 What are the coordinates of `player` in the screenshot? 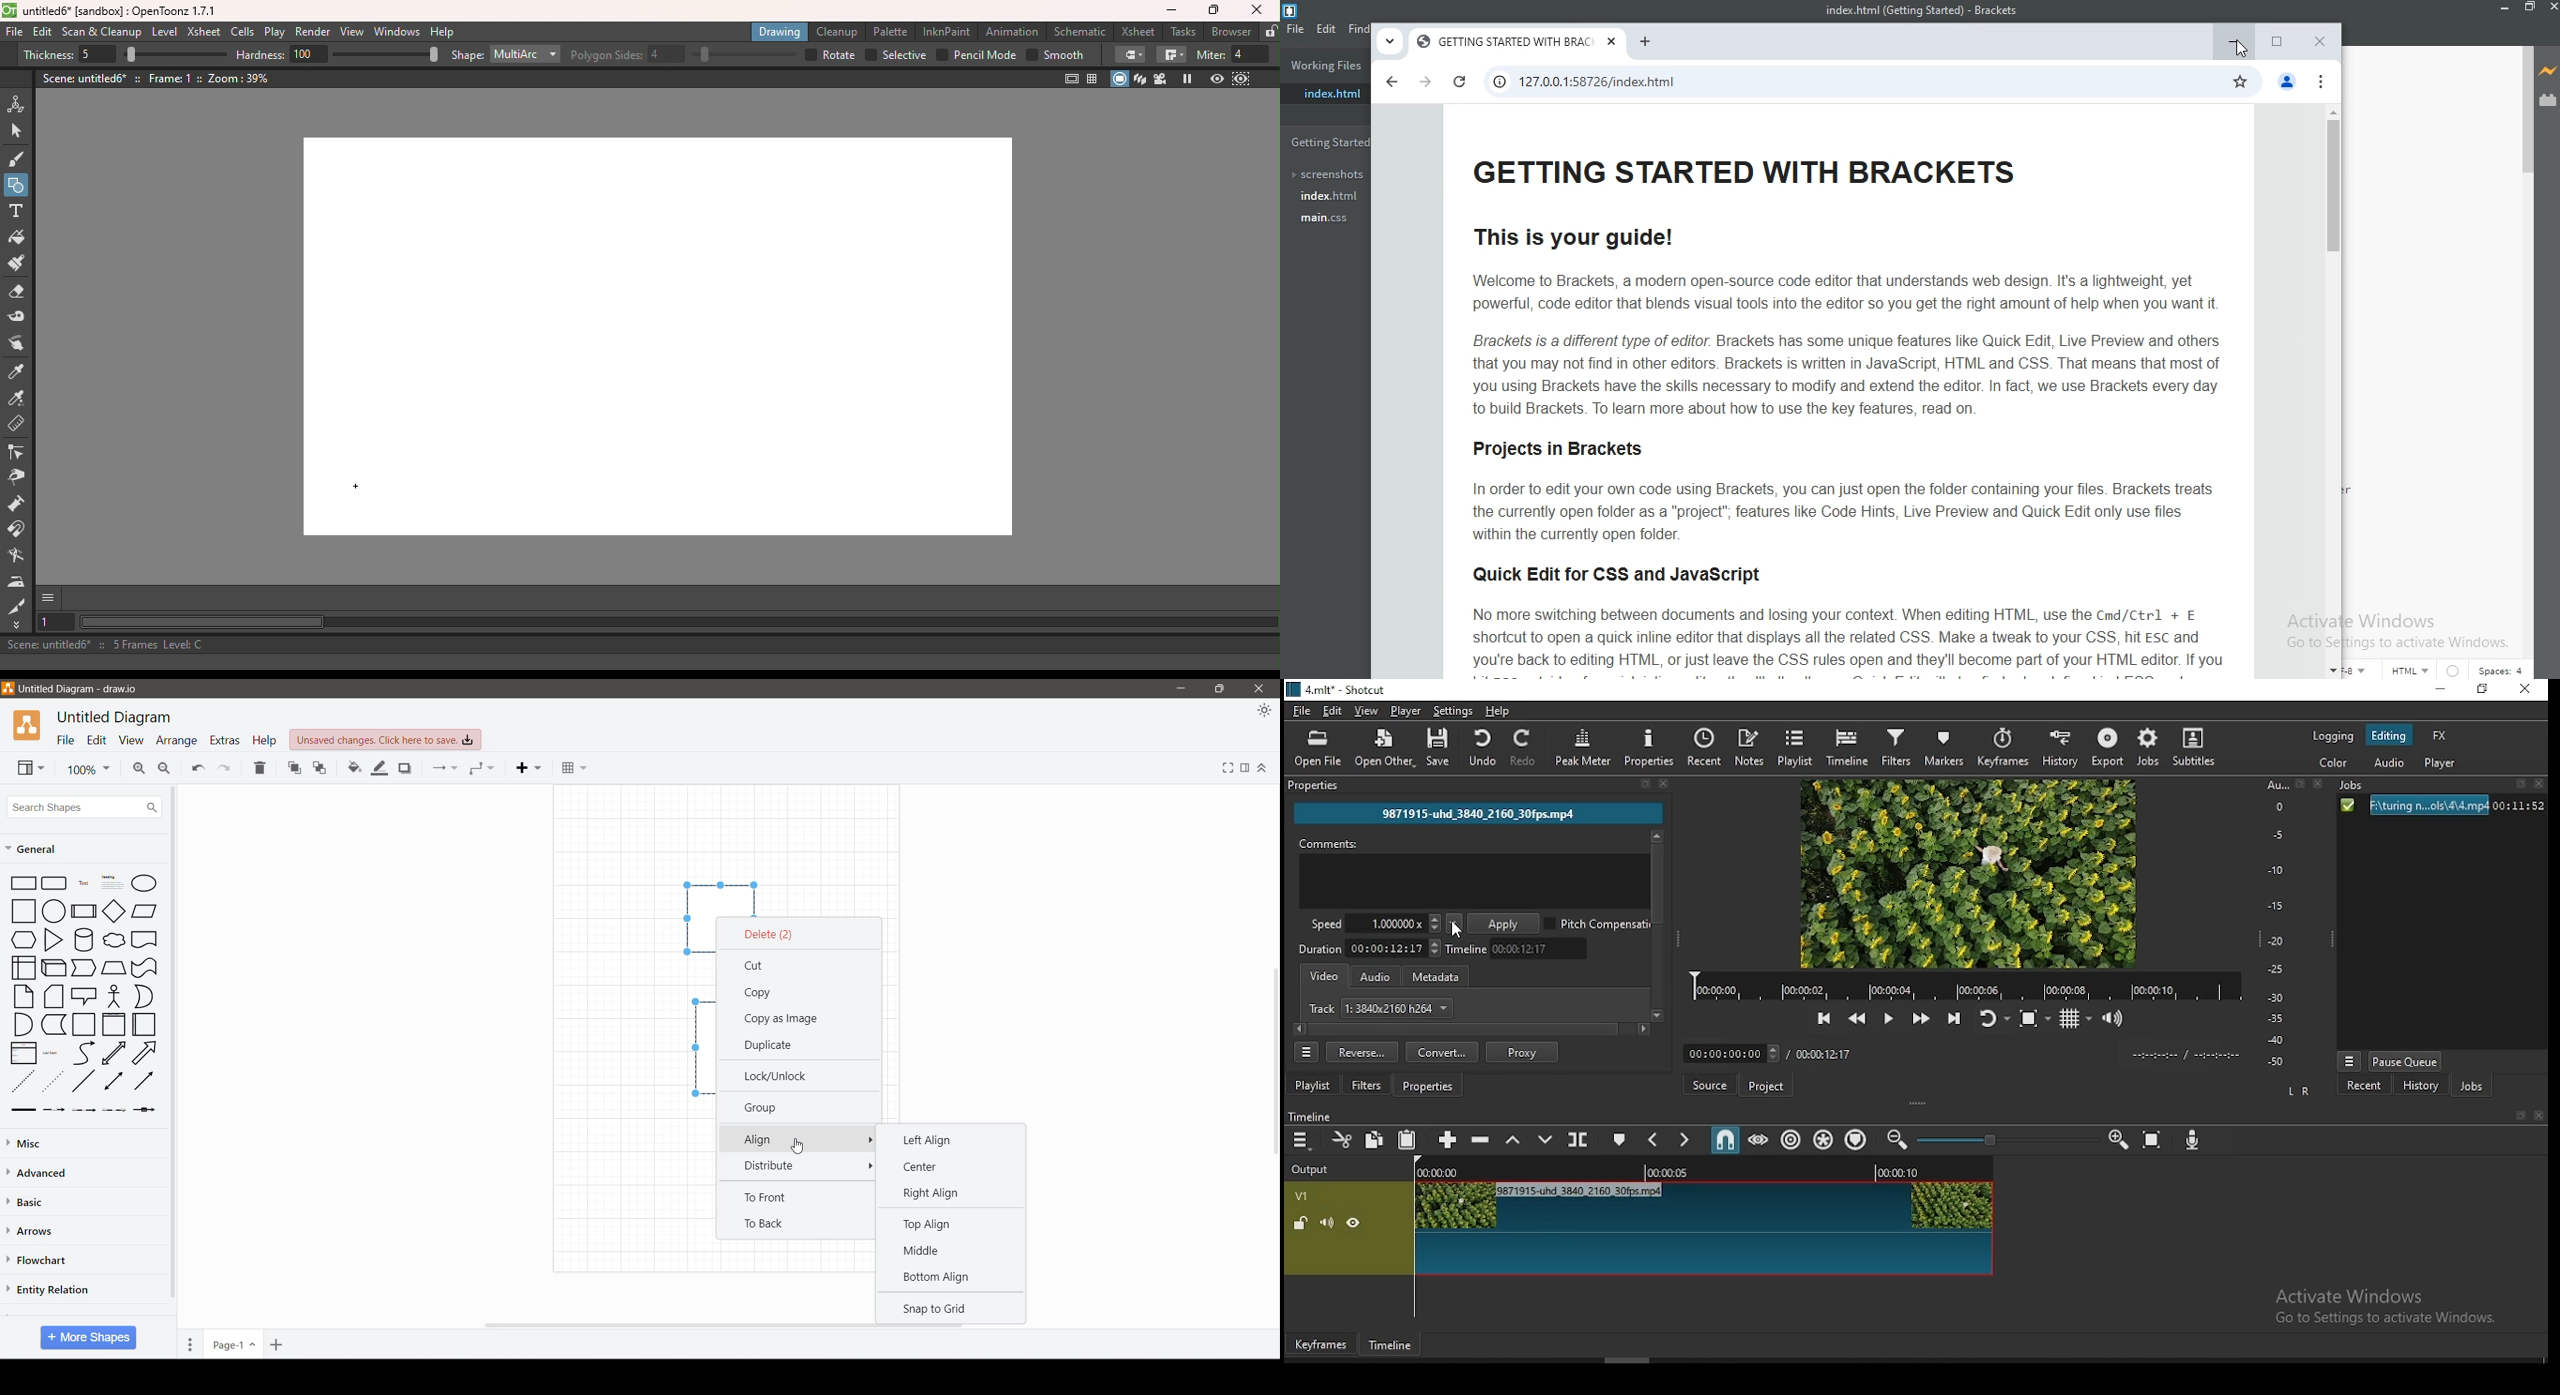 It's located at (2442, 764).